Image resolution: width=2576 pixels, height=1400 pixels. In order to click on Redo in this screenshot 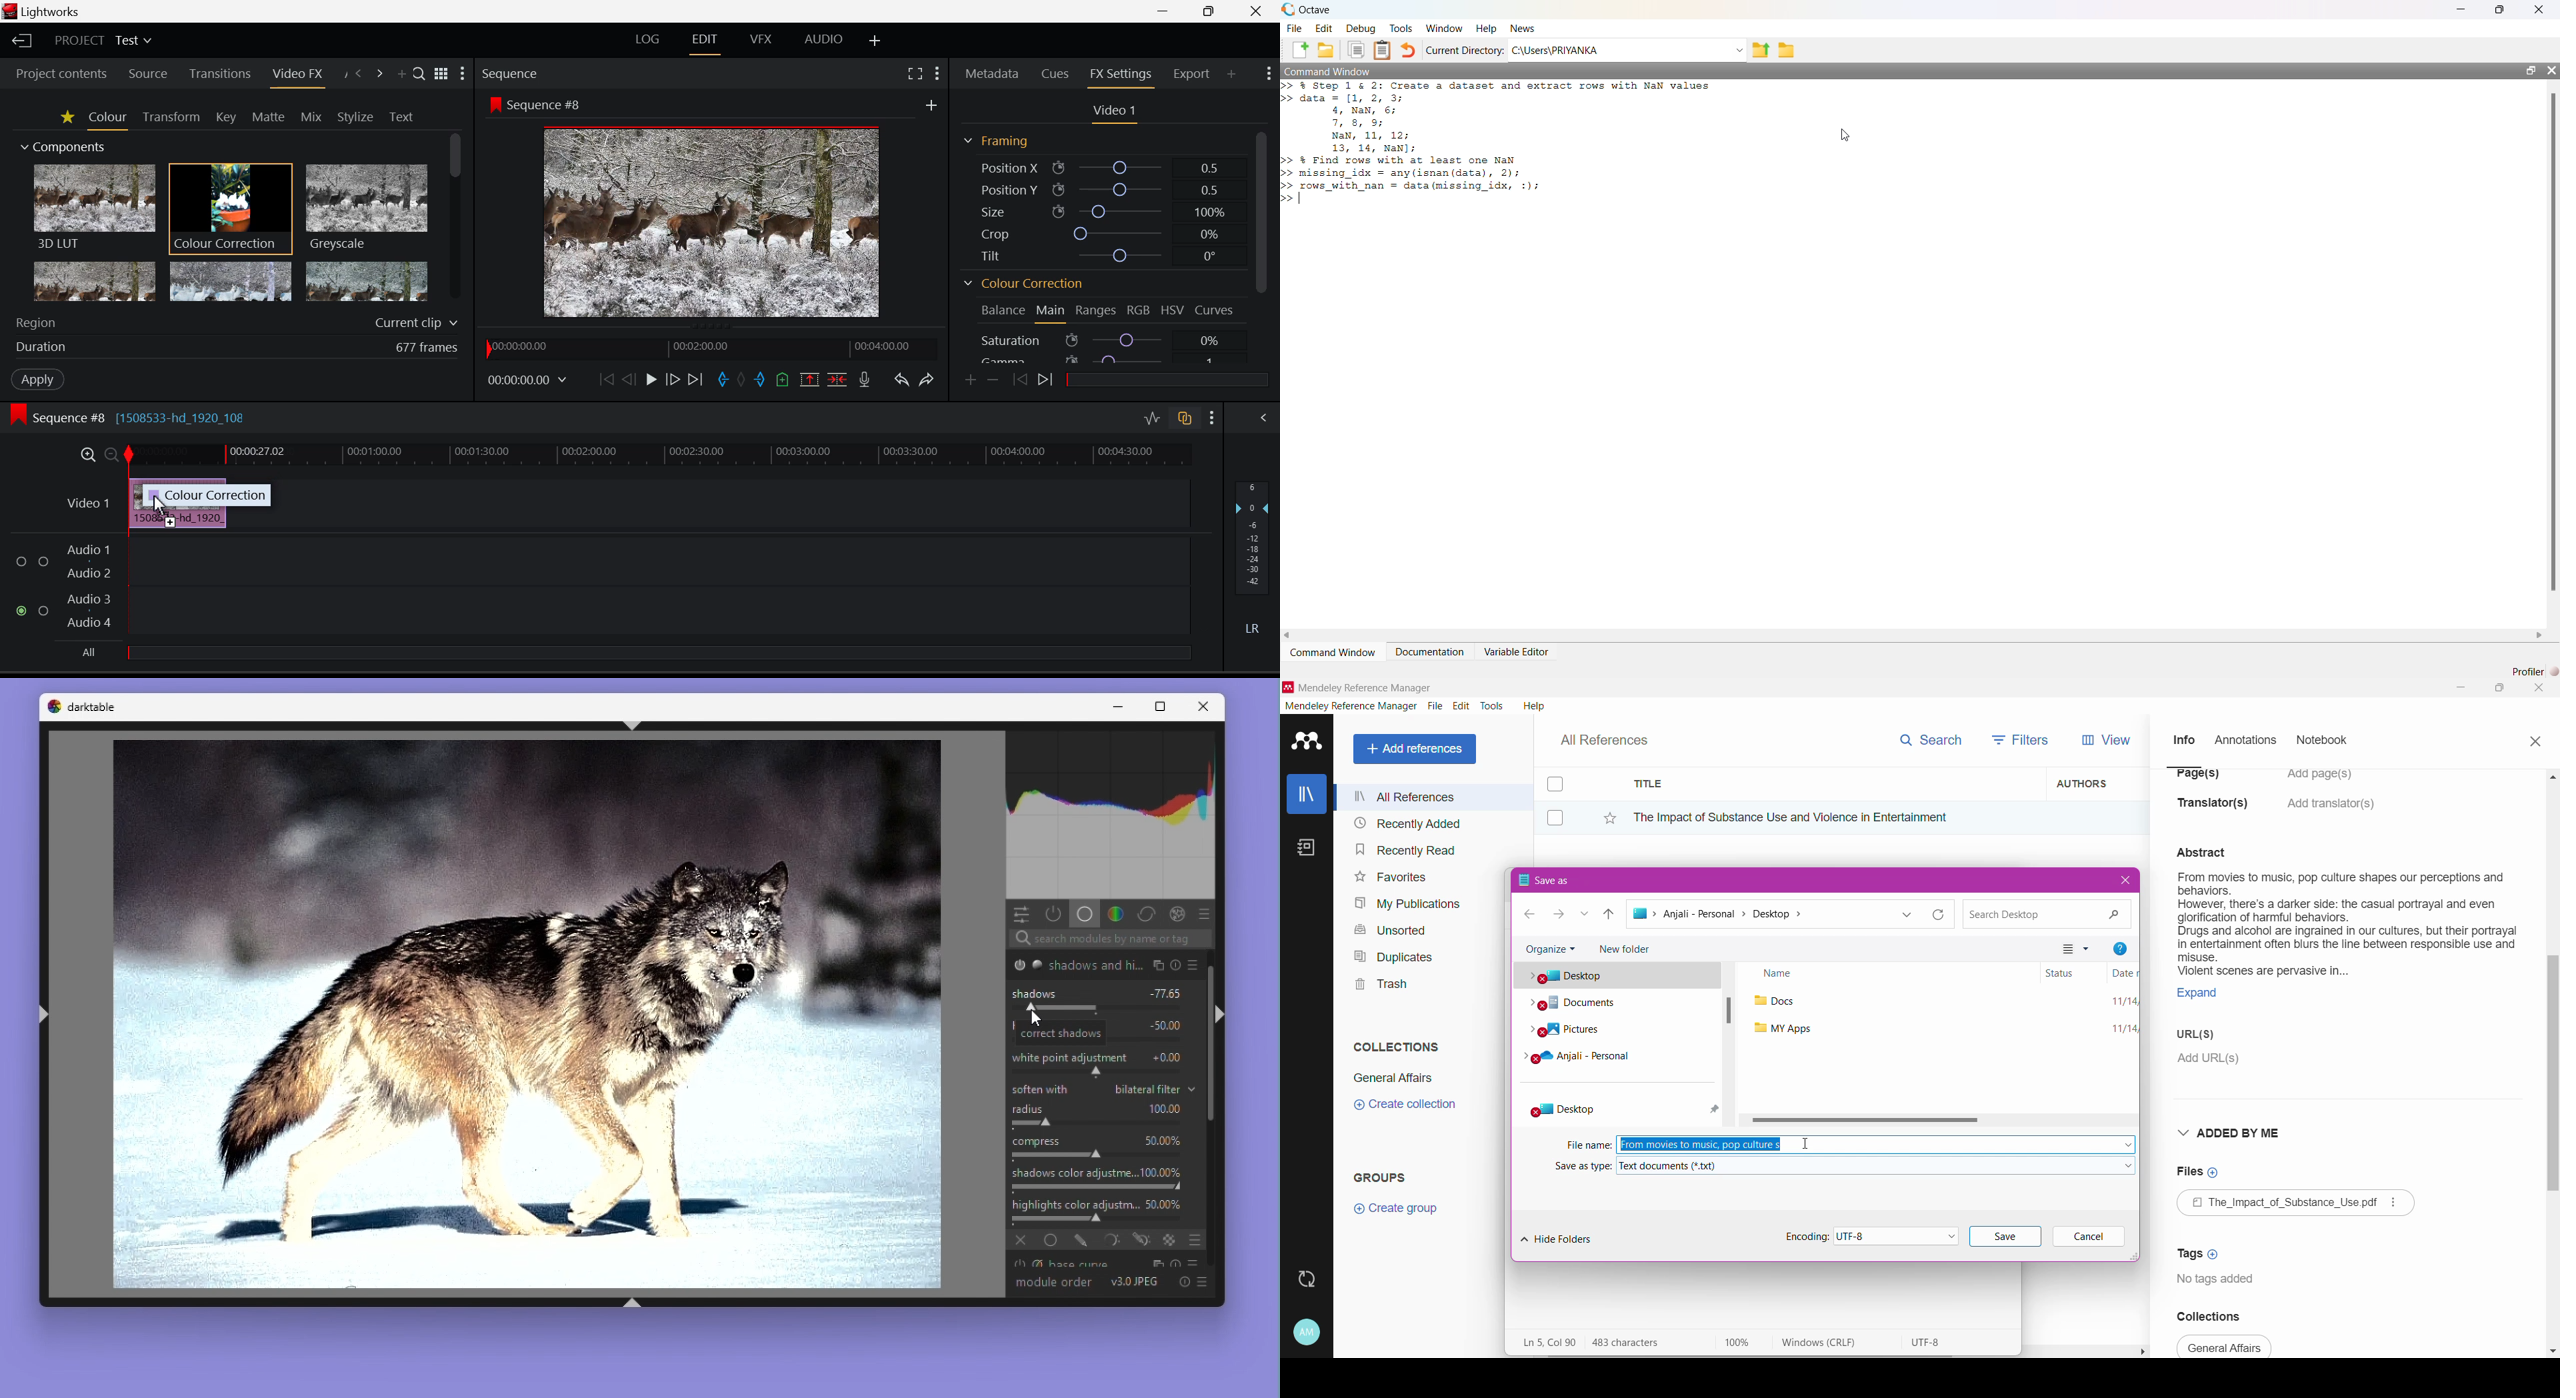, I will do `click(928, 381)`.